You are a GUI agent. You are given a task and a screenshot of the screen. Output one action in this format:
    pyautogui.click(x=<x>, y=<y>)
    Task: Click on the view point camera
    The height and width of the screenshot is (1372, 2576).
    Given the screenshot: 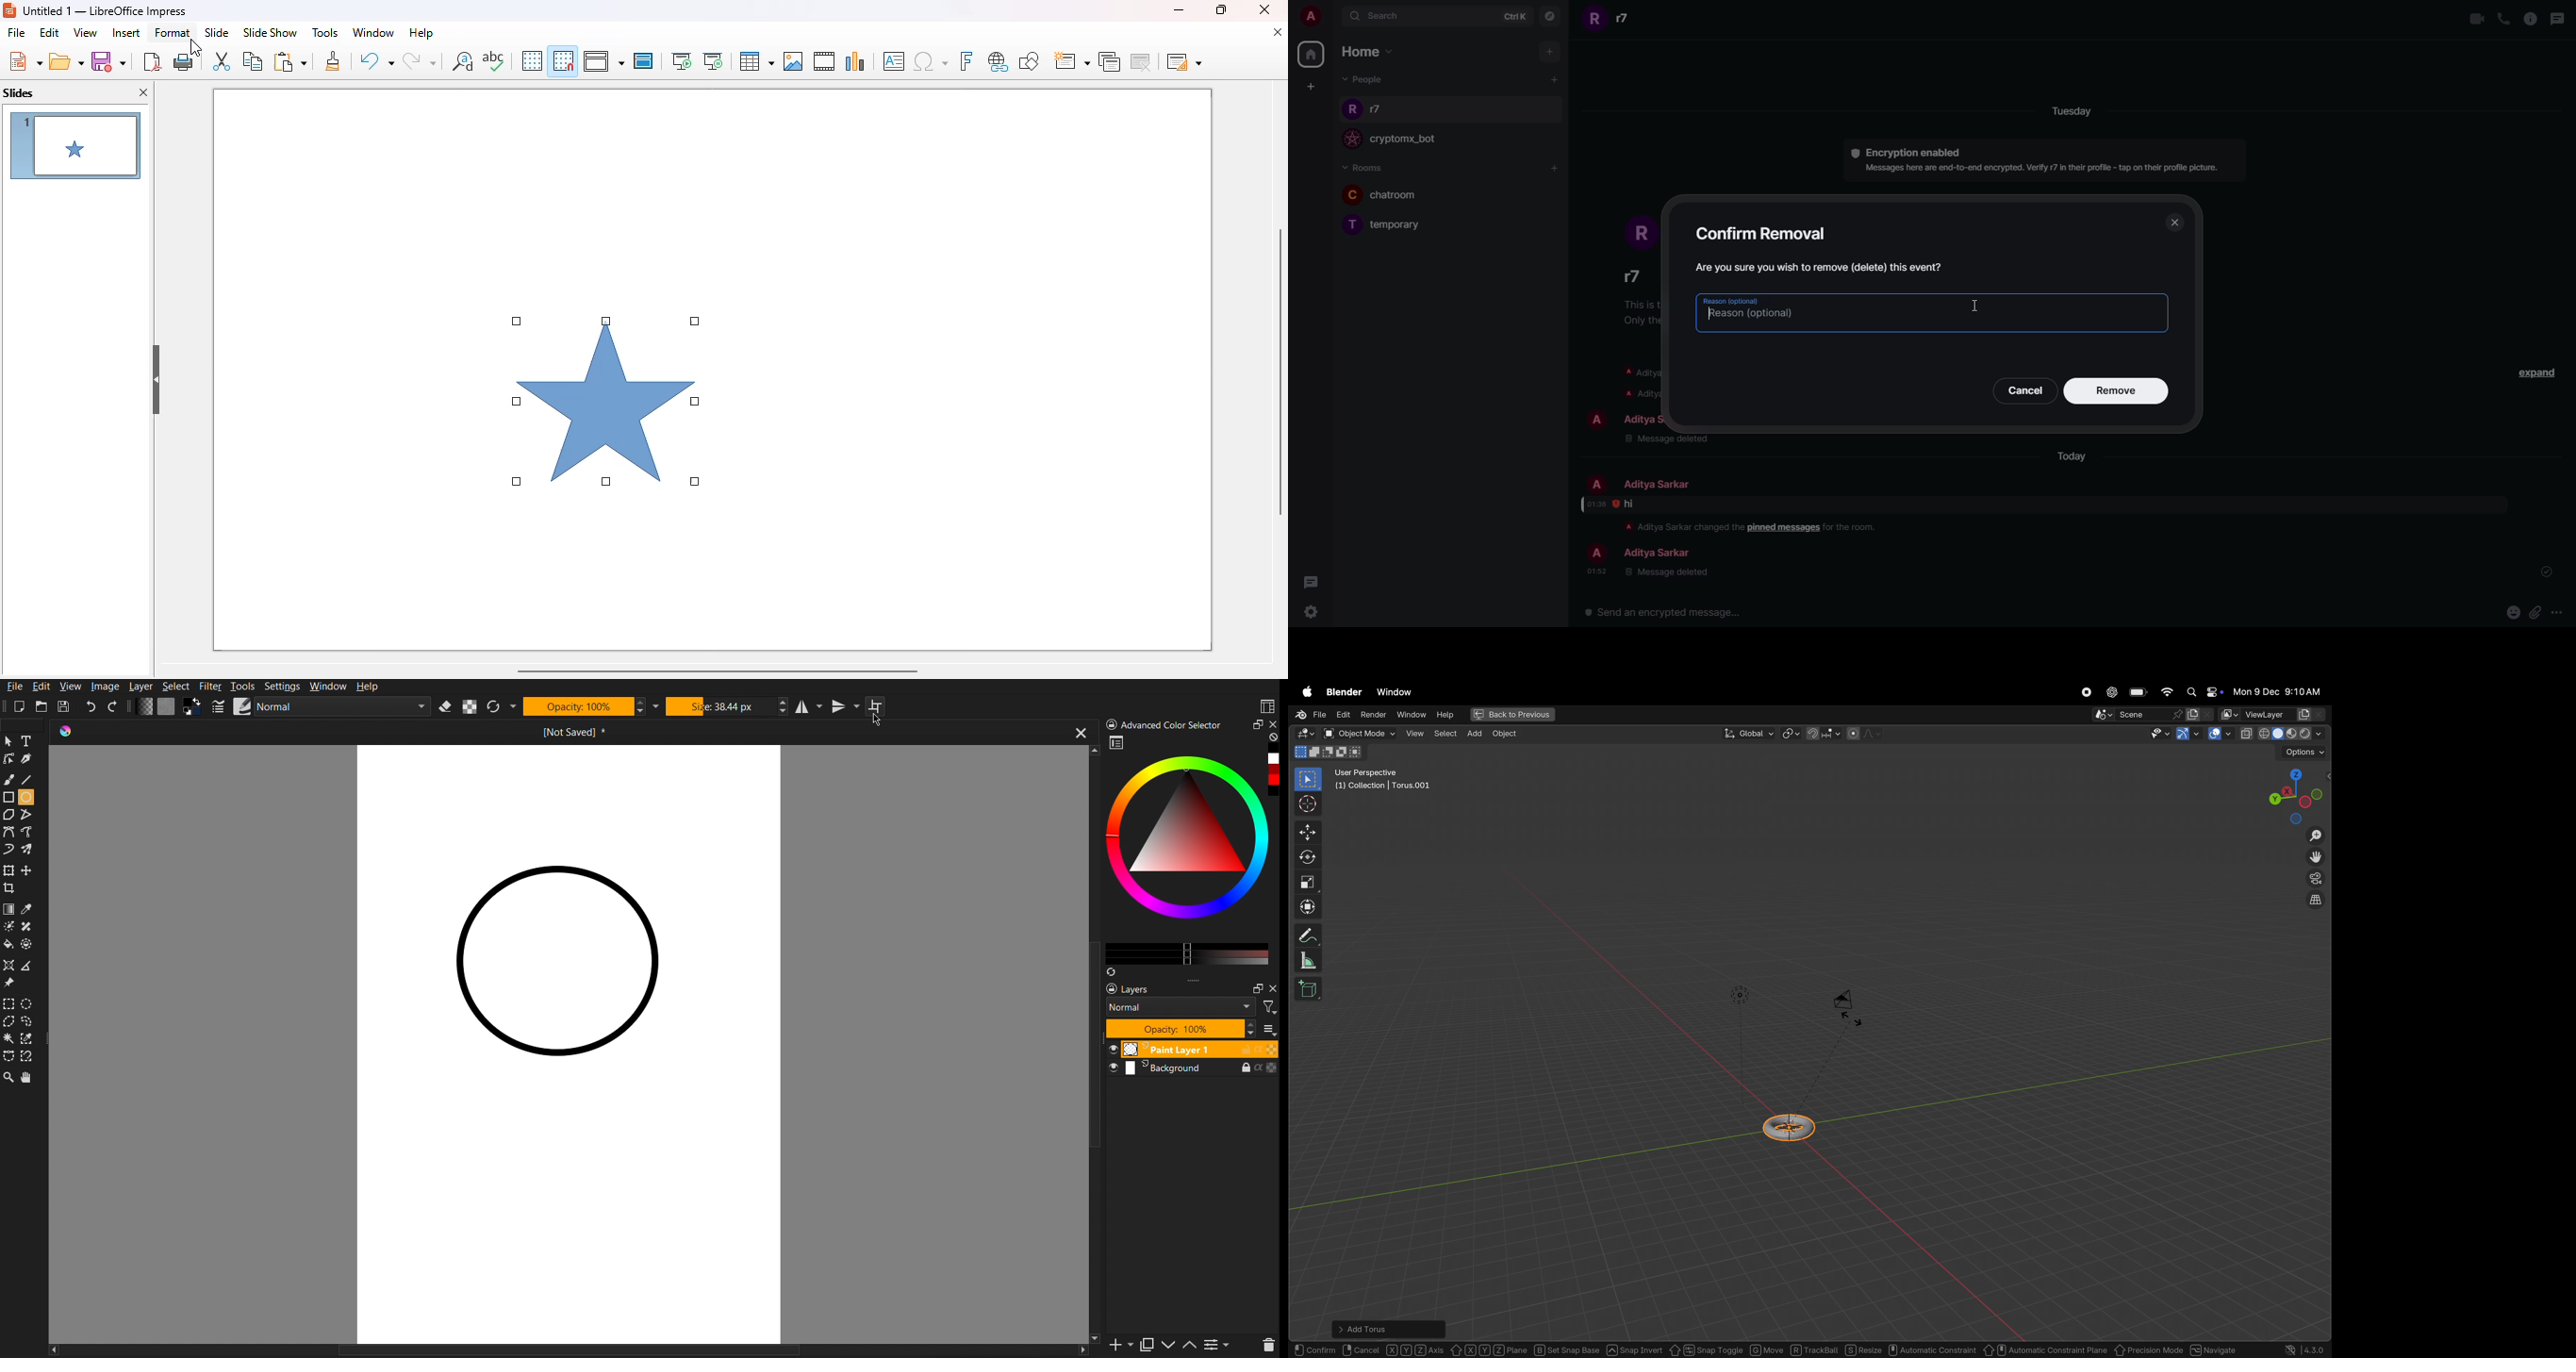 What is the action you would take?
    pyautogui.click(x=2316, y=879)
    